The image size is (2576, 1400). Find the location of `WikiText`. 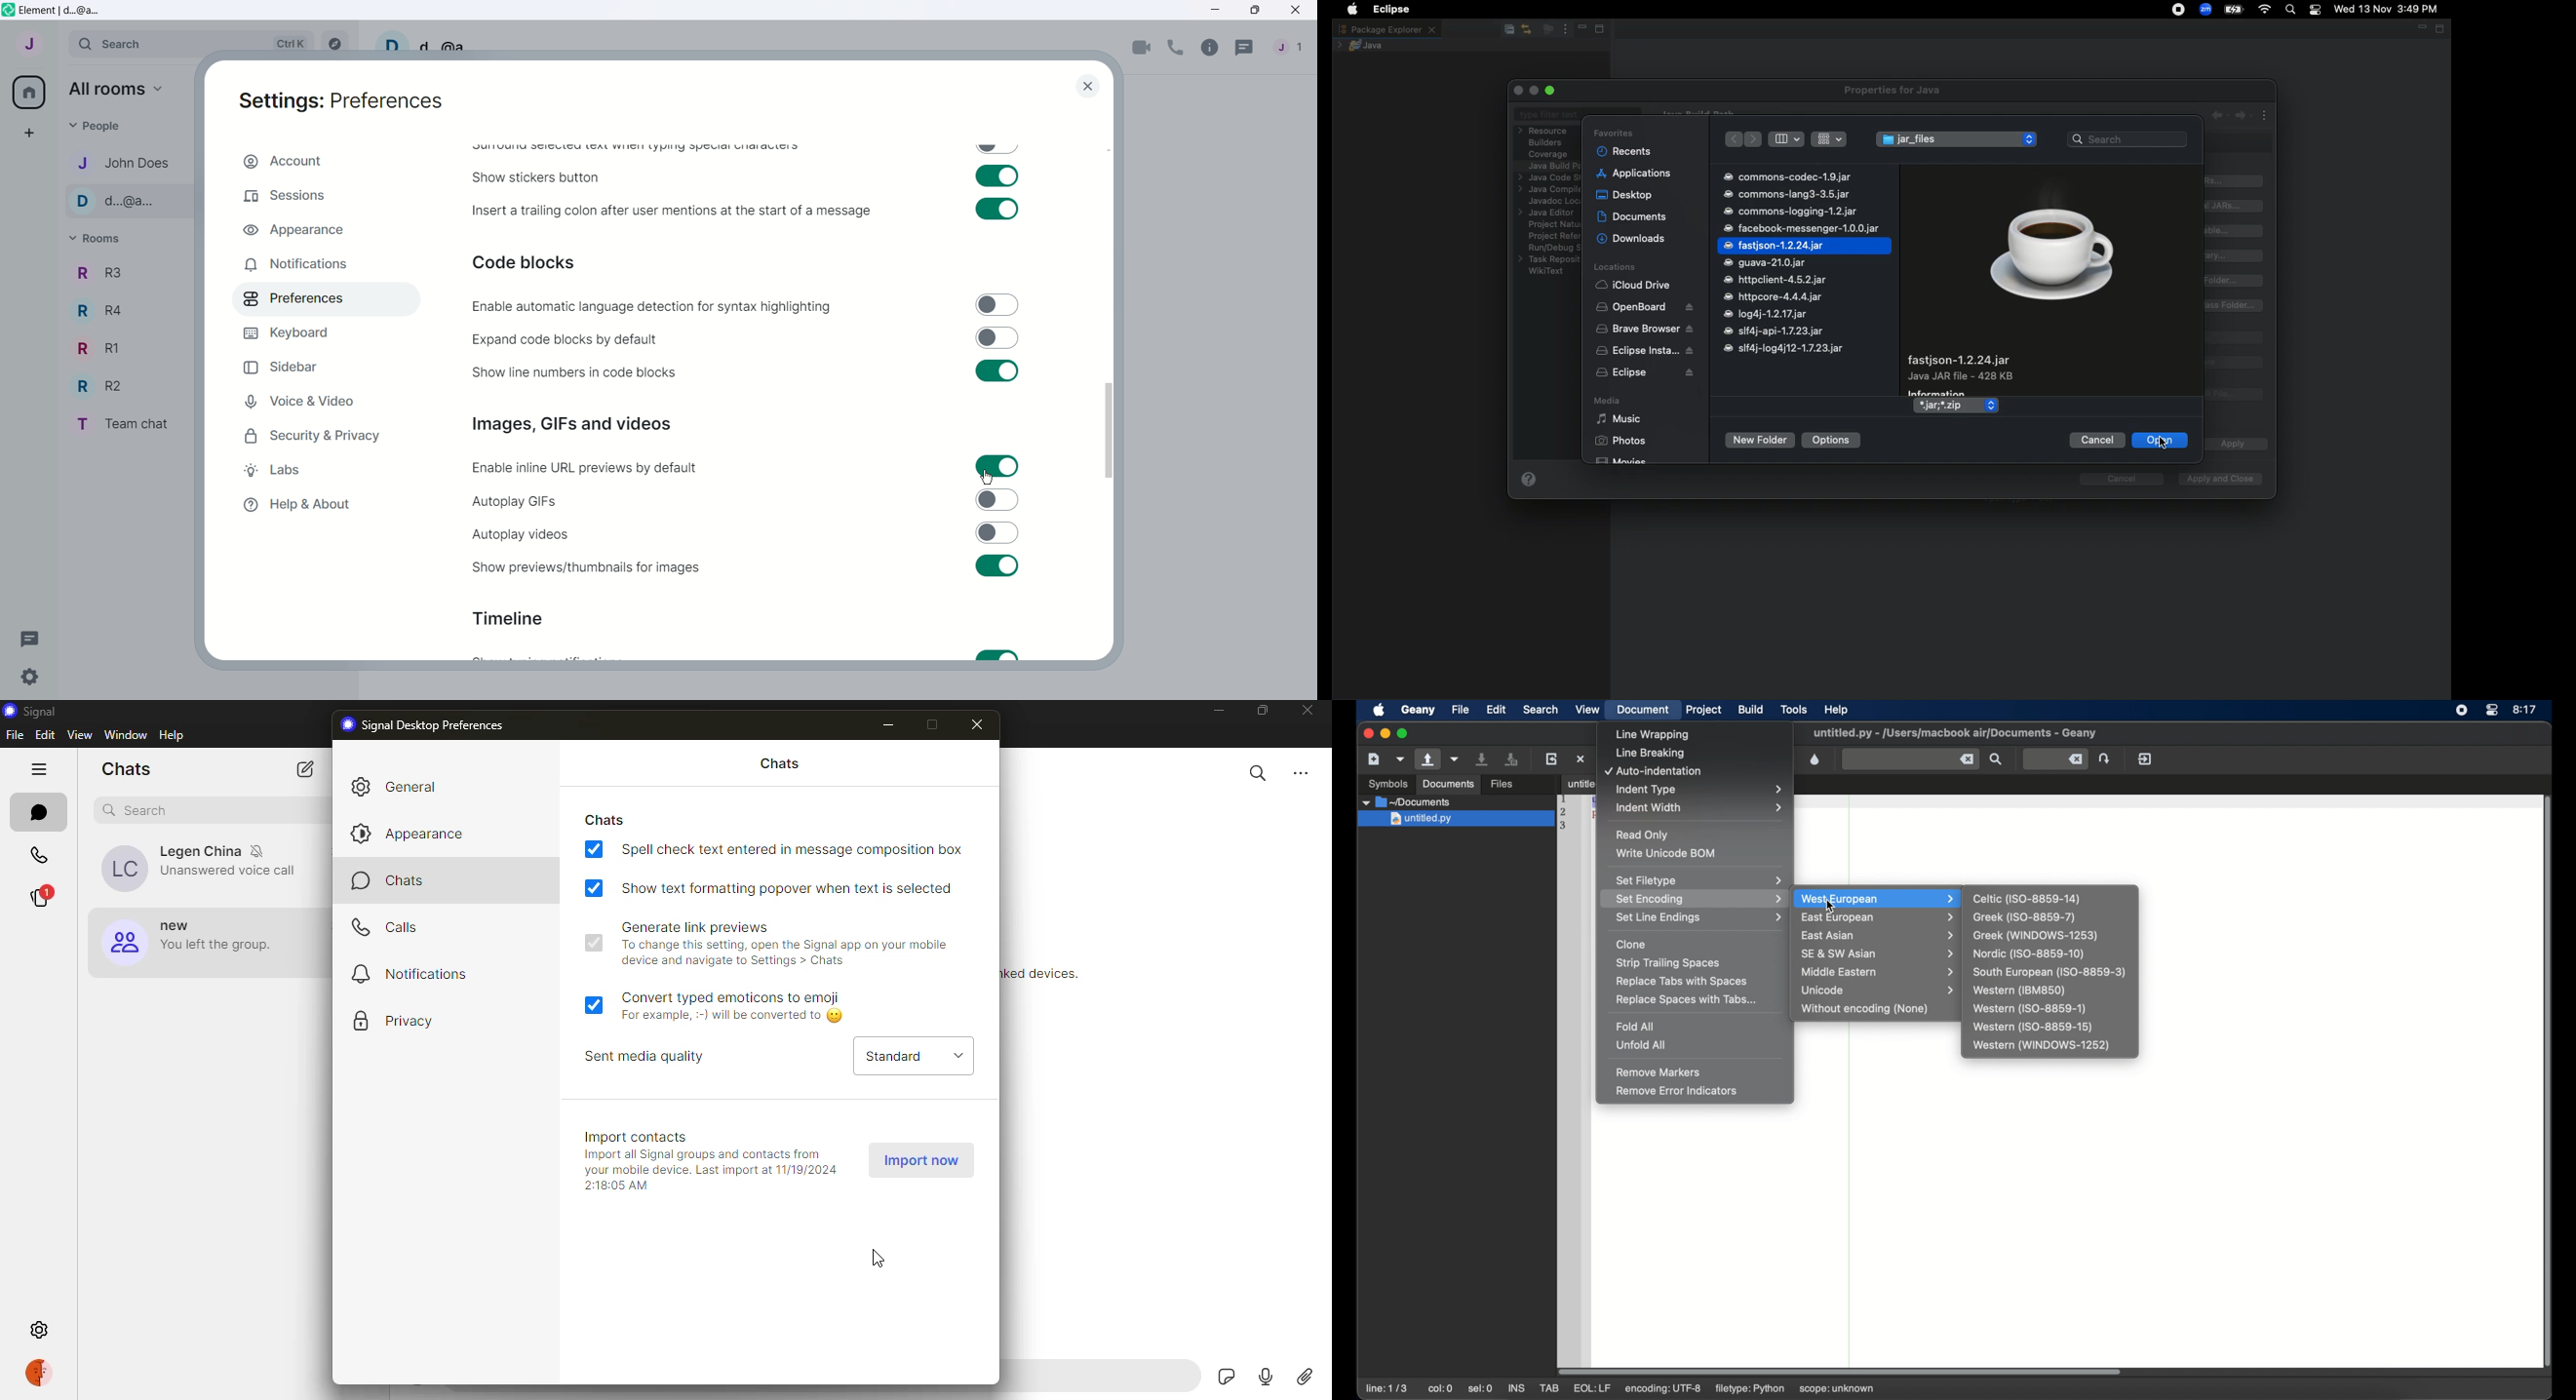

WikiText is located at coordinates (1547, 271).